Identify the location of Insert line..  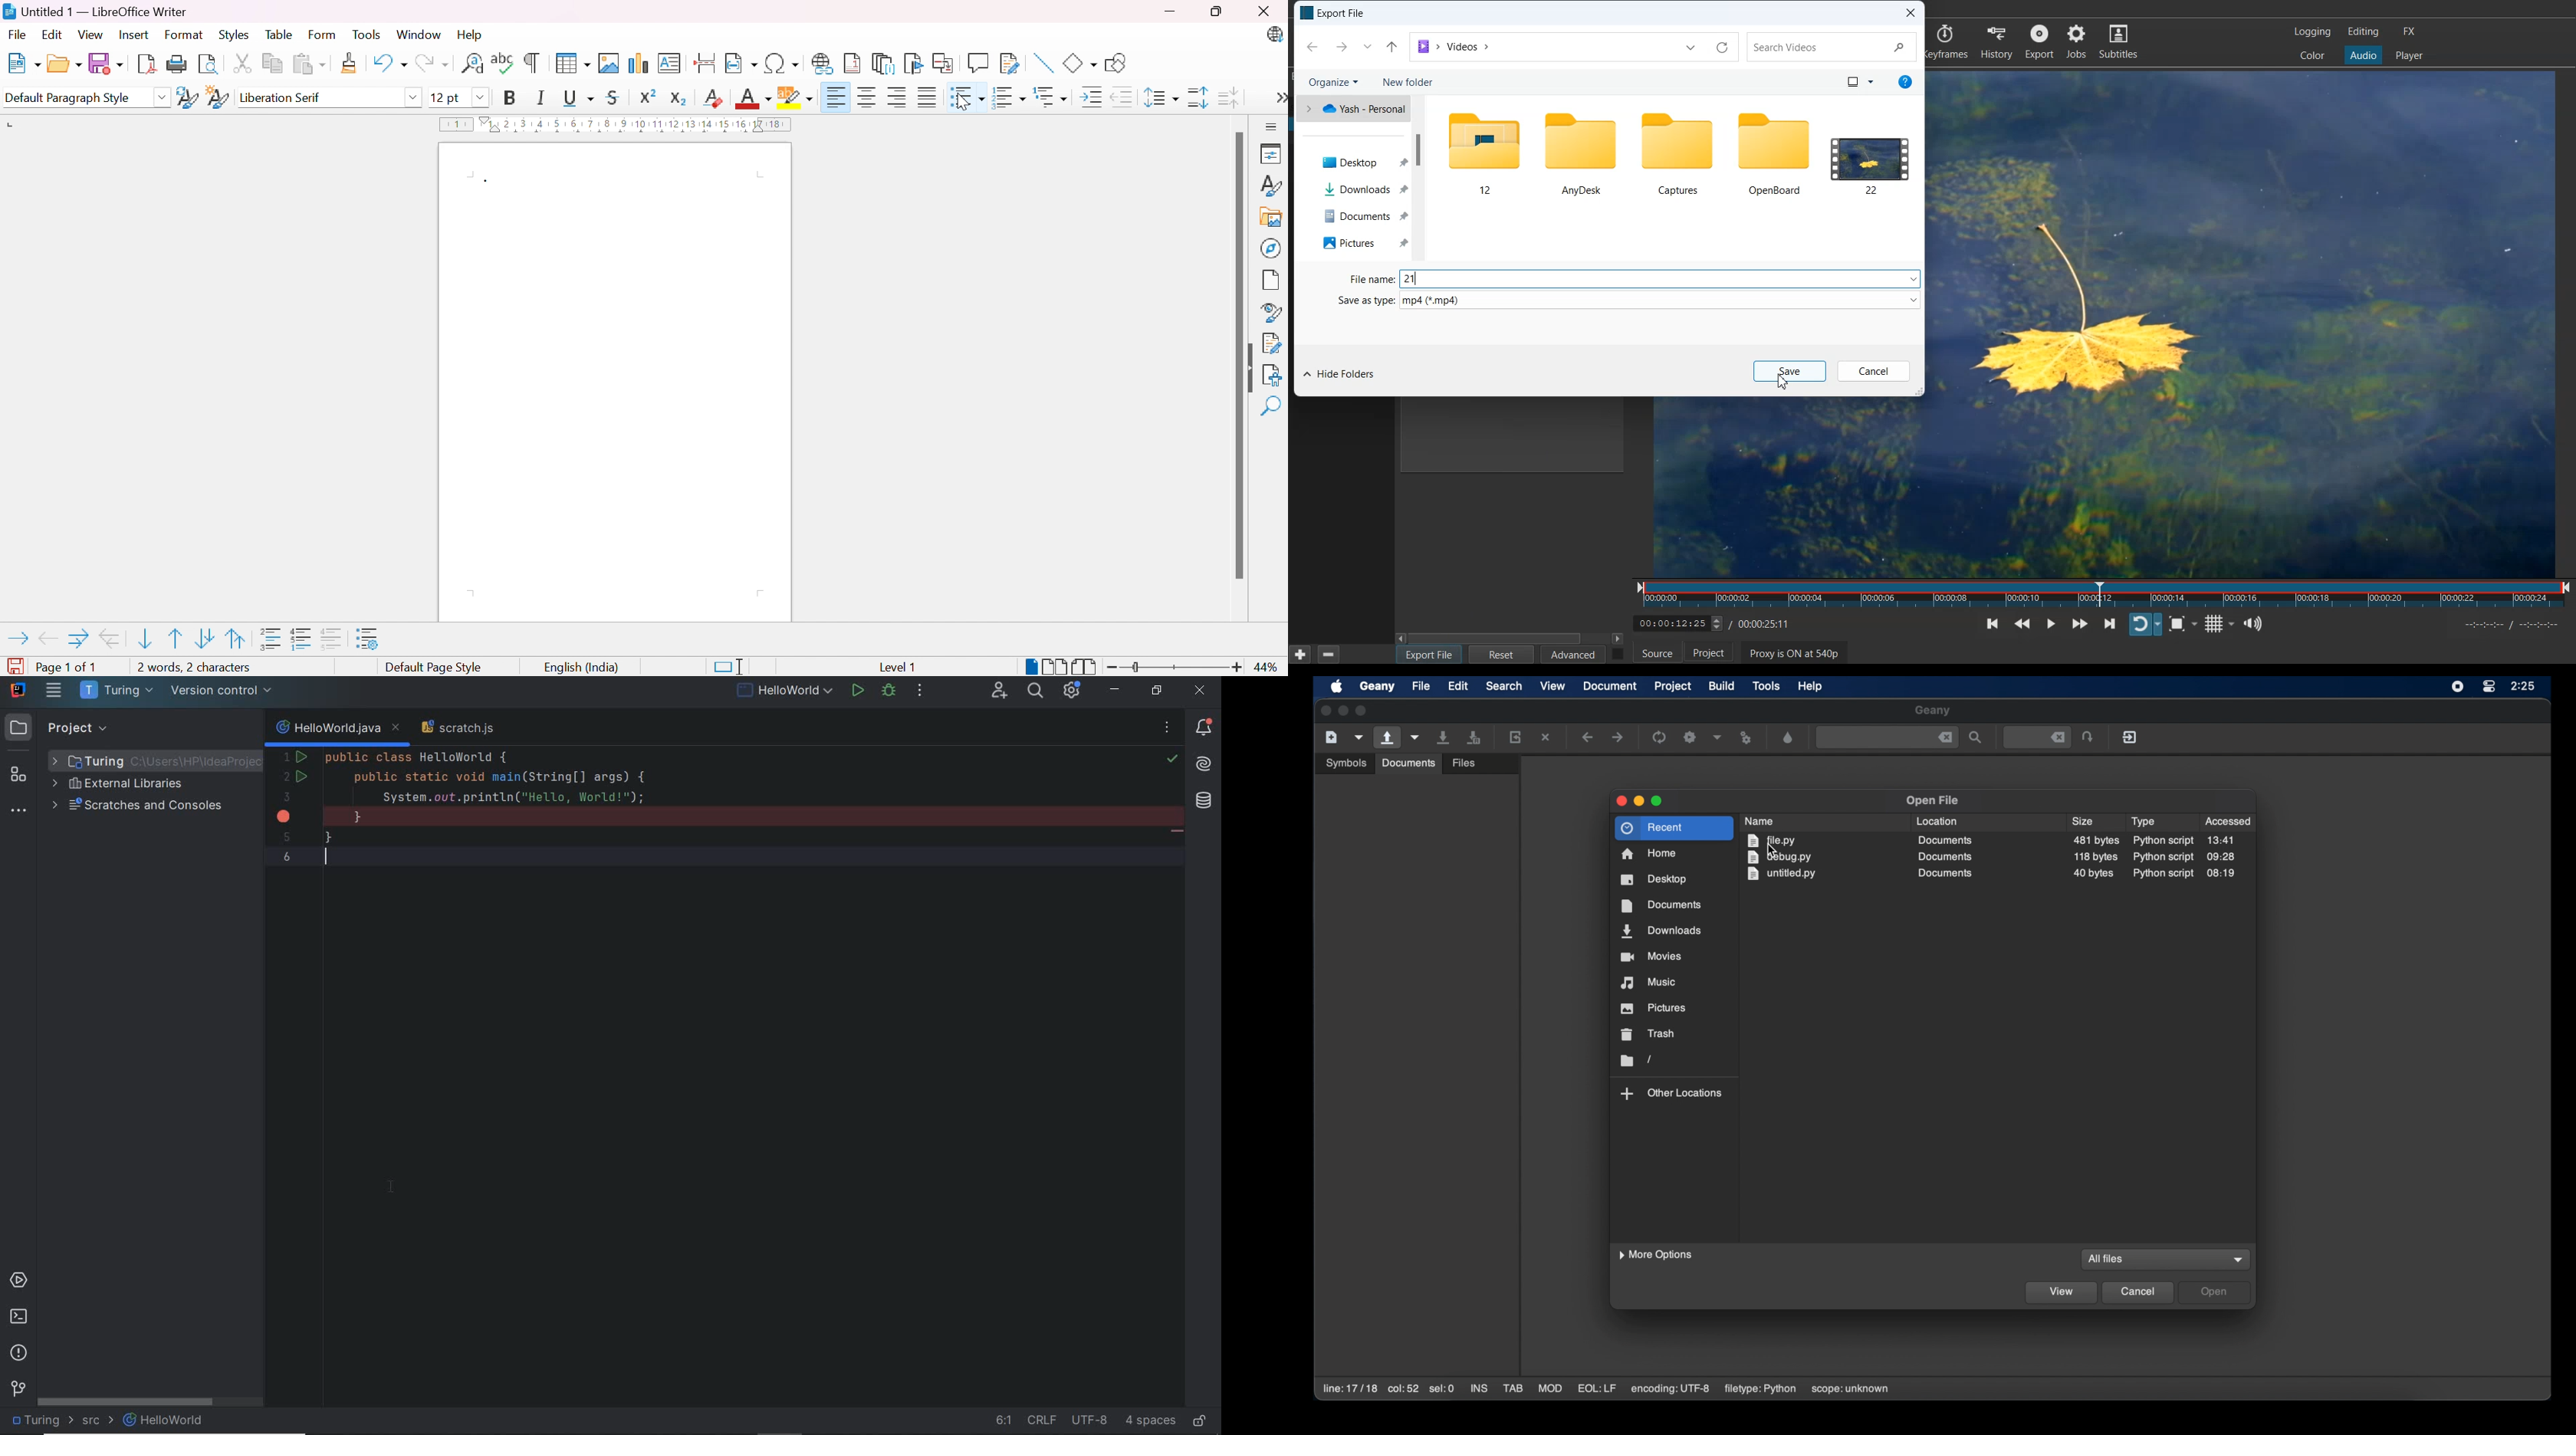
(1045, 64).